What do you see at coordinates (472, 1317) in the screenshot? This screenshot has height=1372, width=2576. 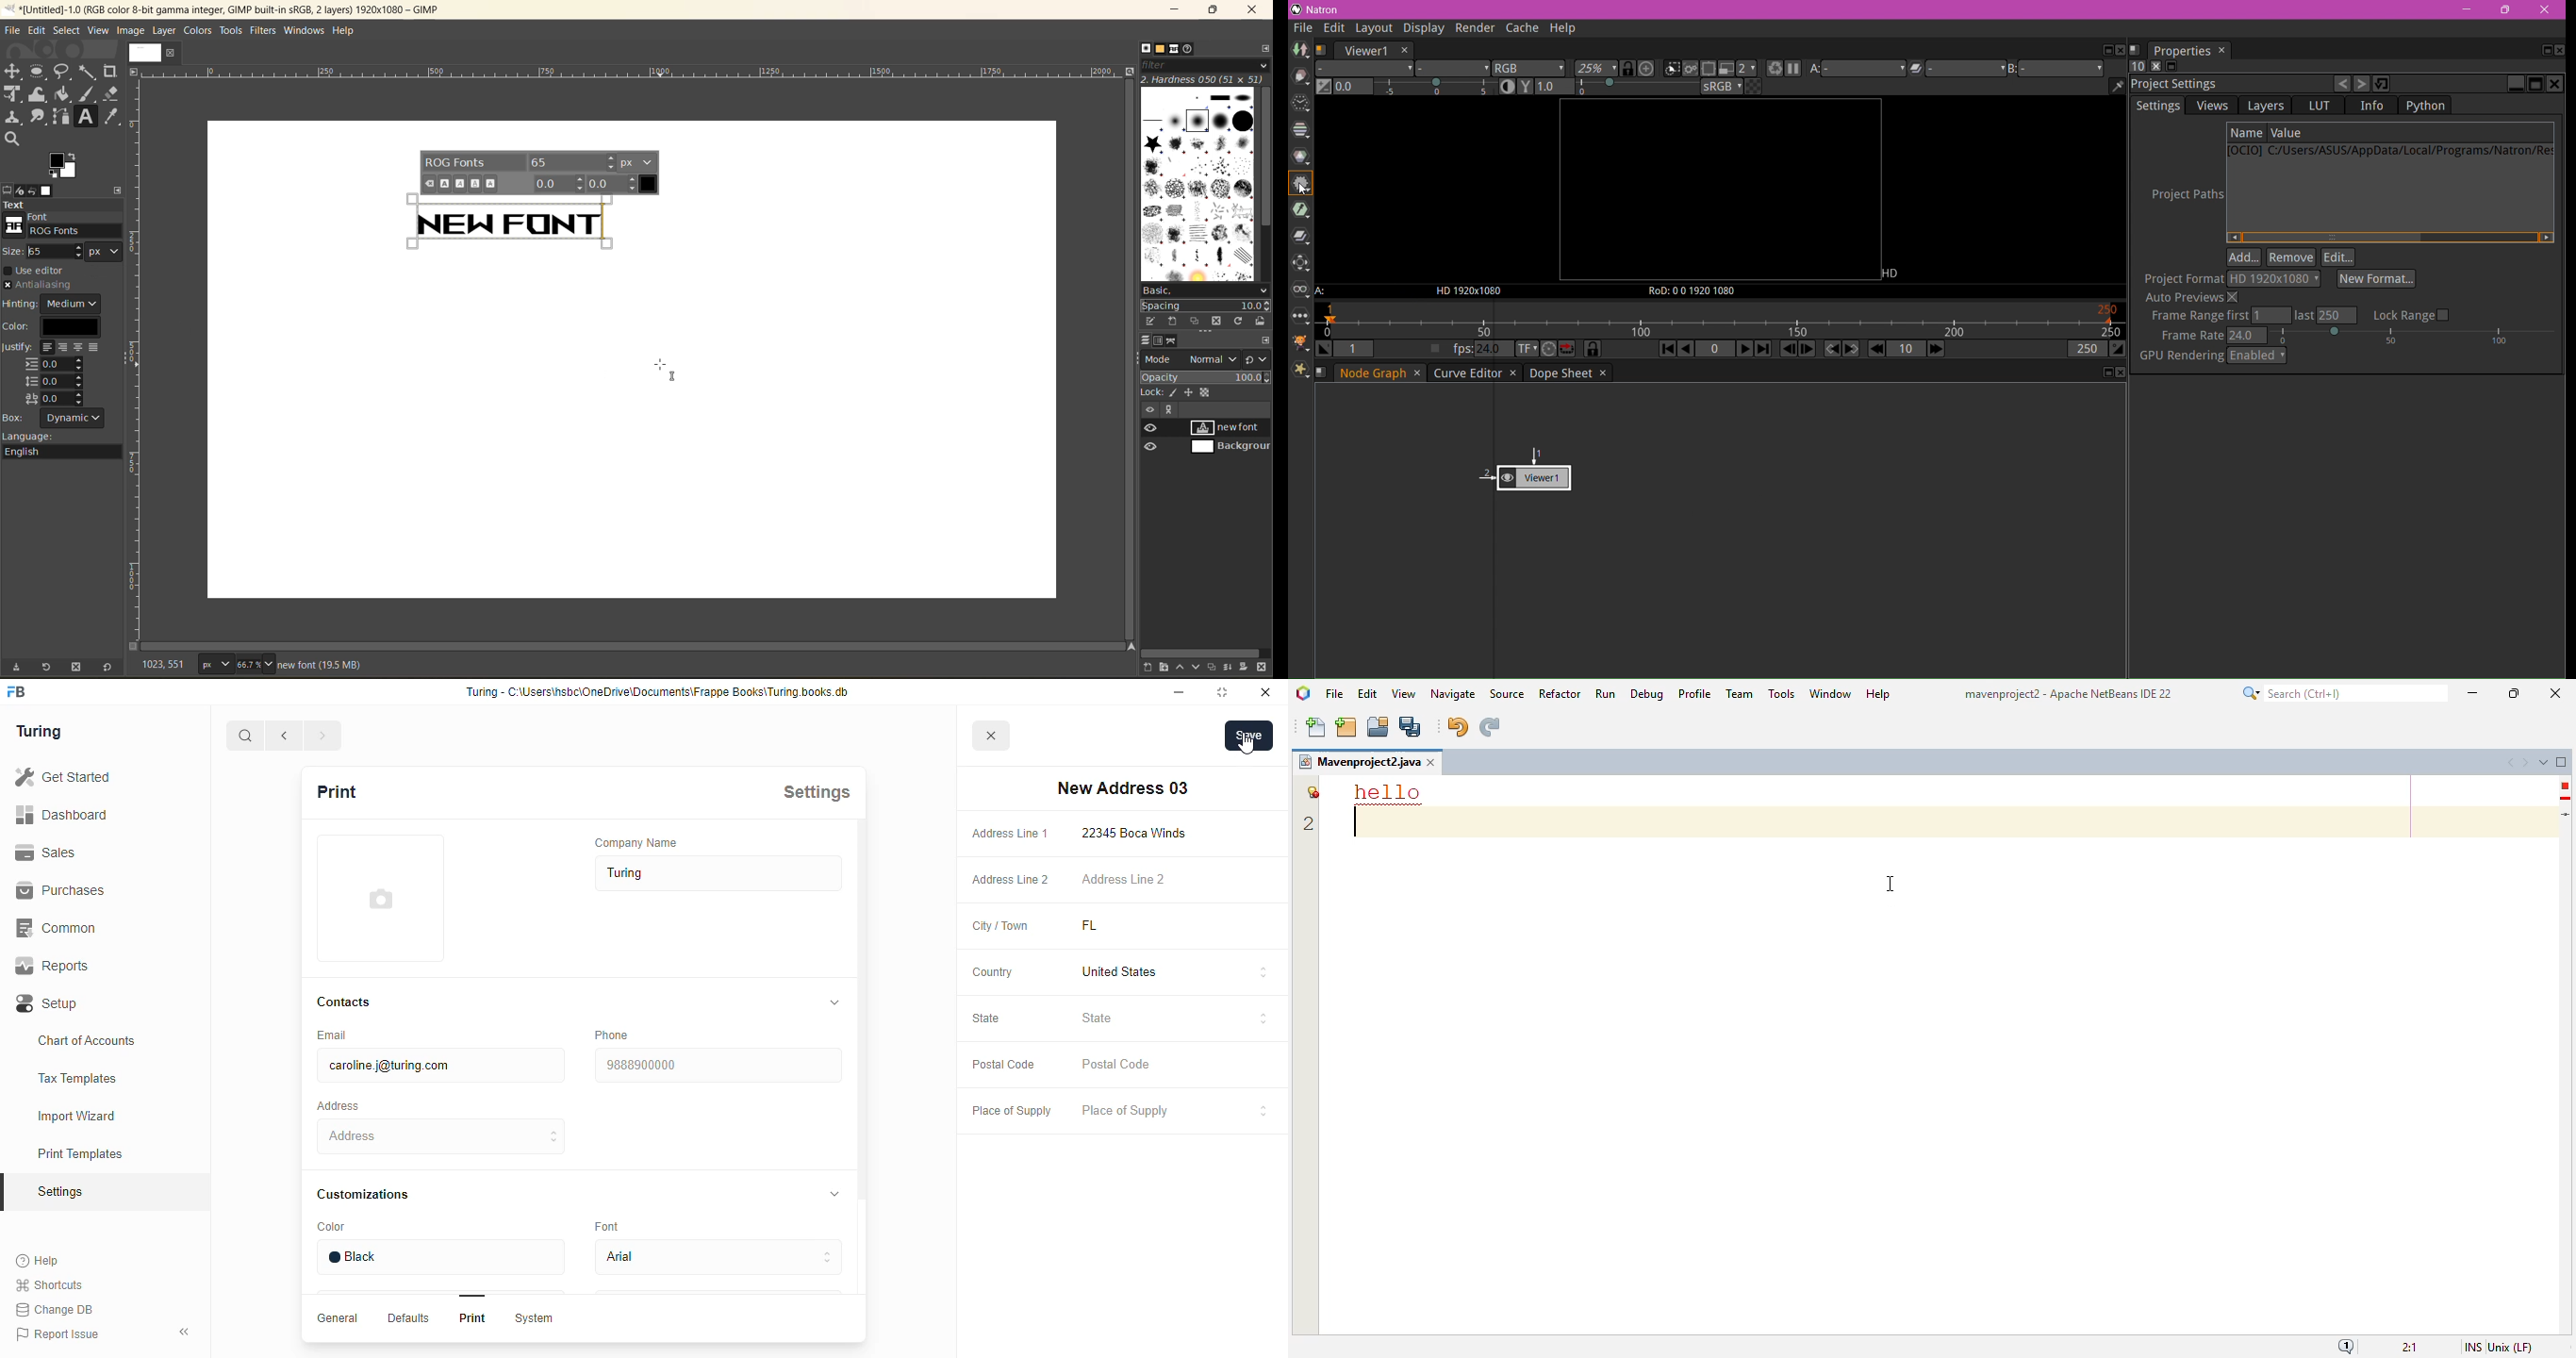 I see `Print` at bounding box center [472, 1317].